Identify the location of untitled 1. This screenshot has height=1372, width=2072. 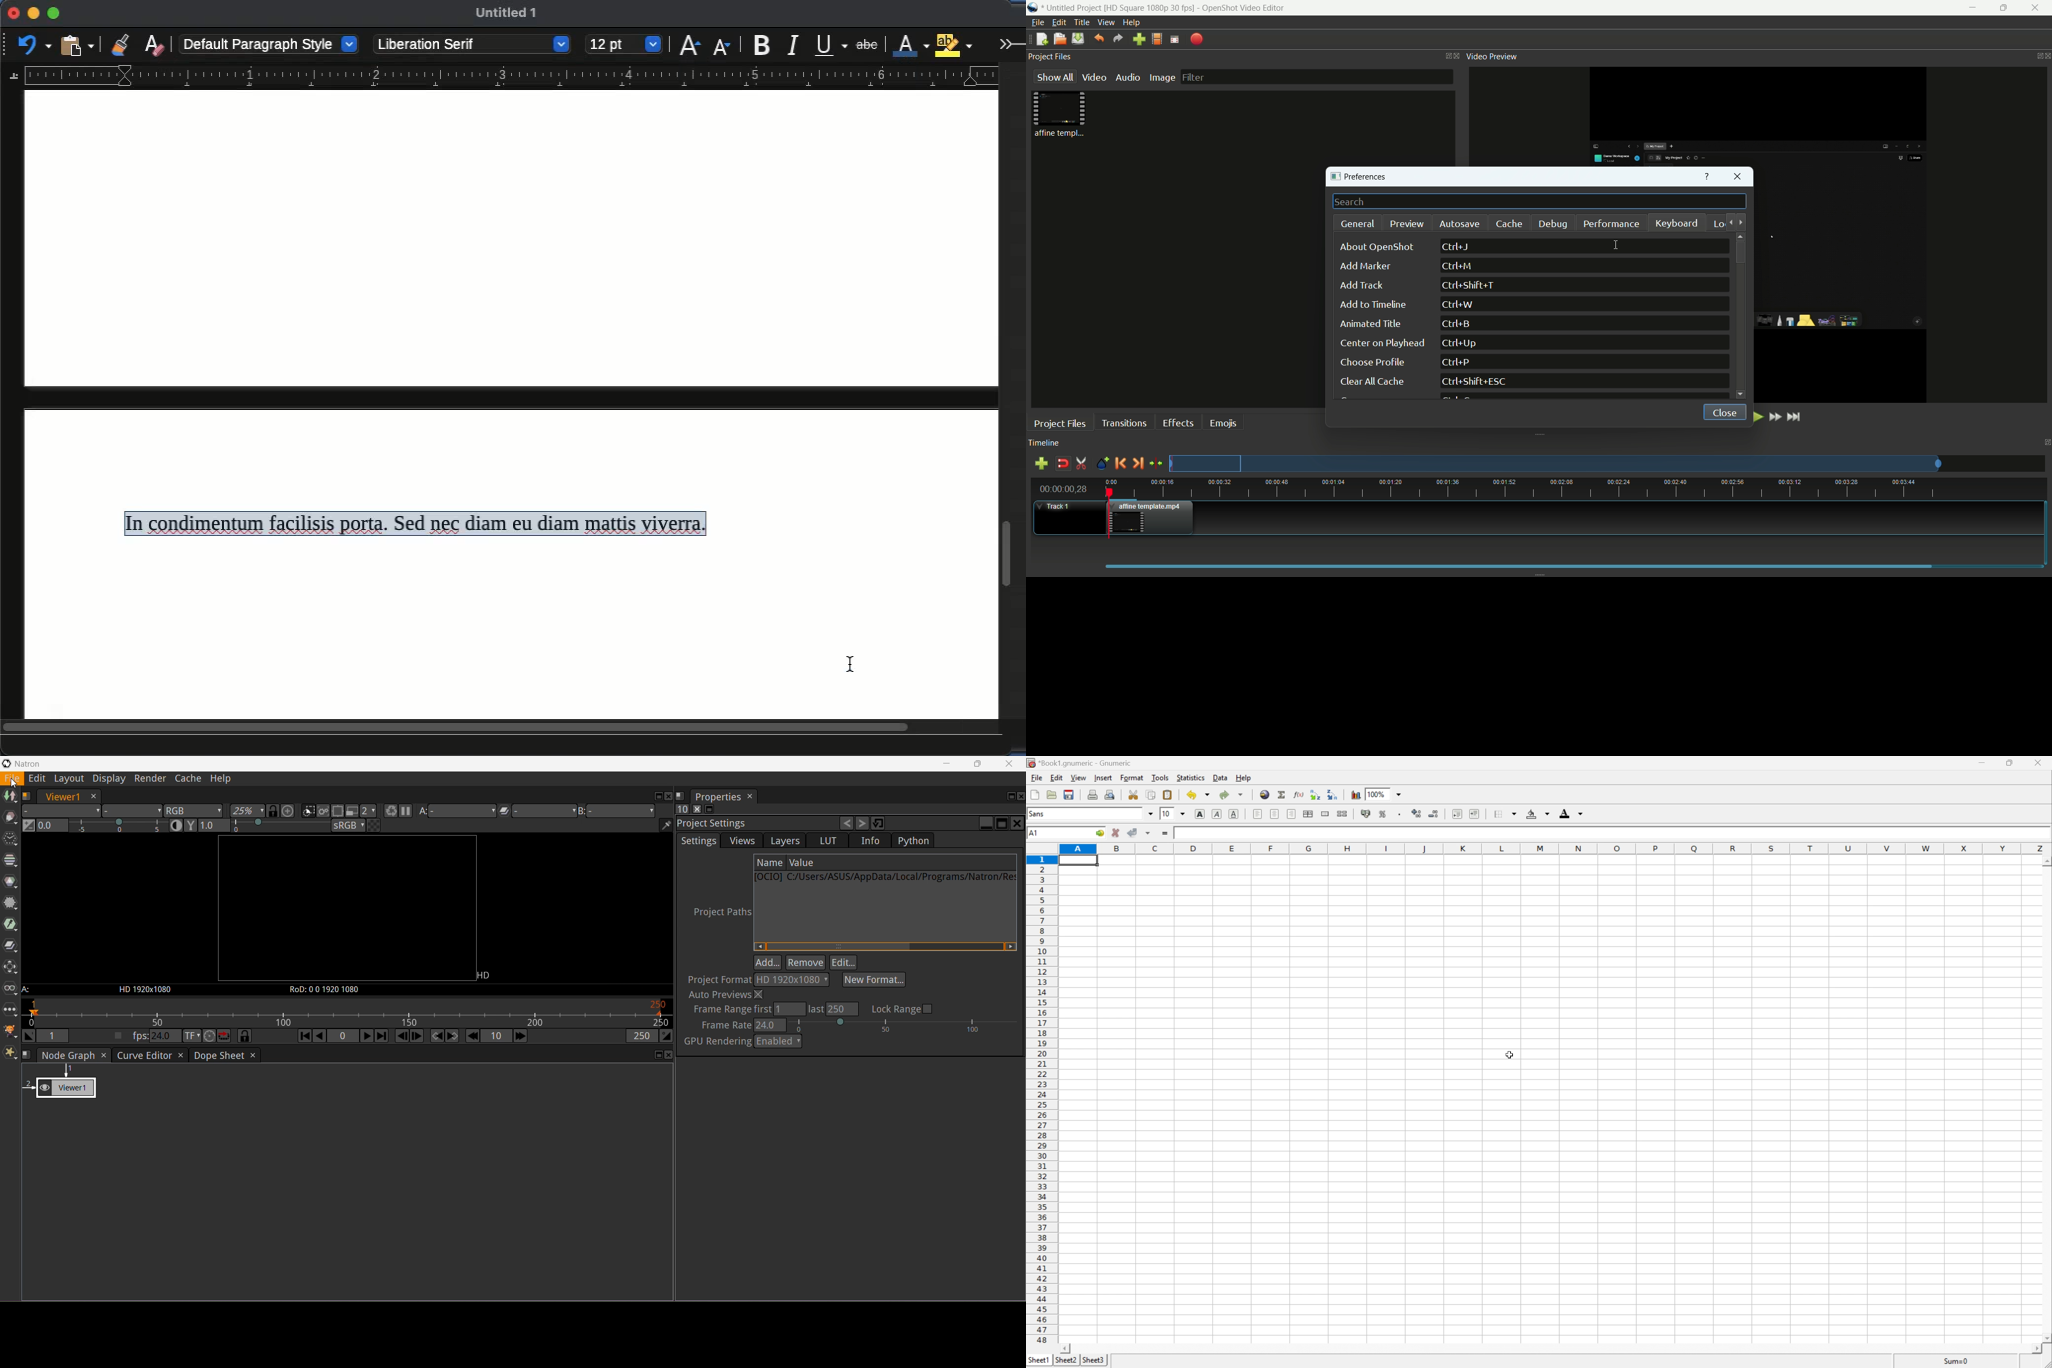
(506, 12).